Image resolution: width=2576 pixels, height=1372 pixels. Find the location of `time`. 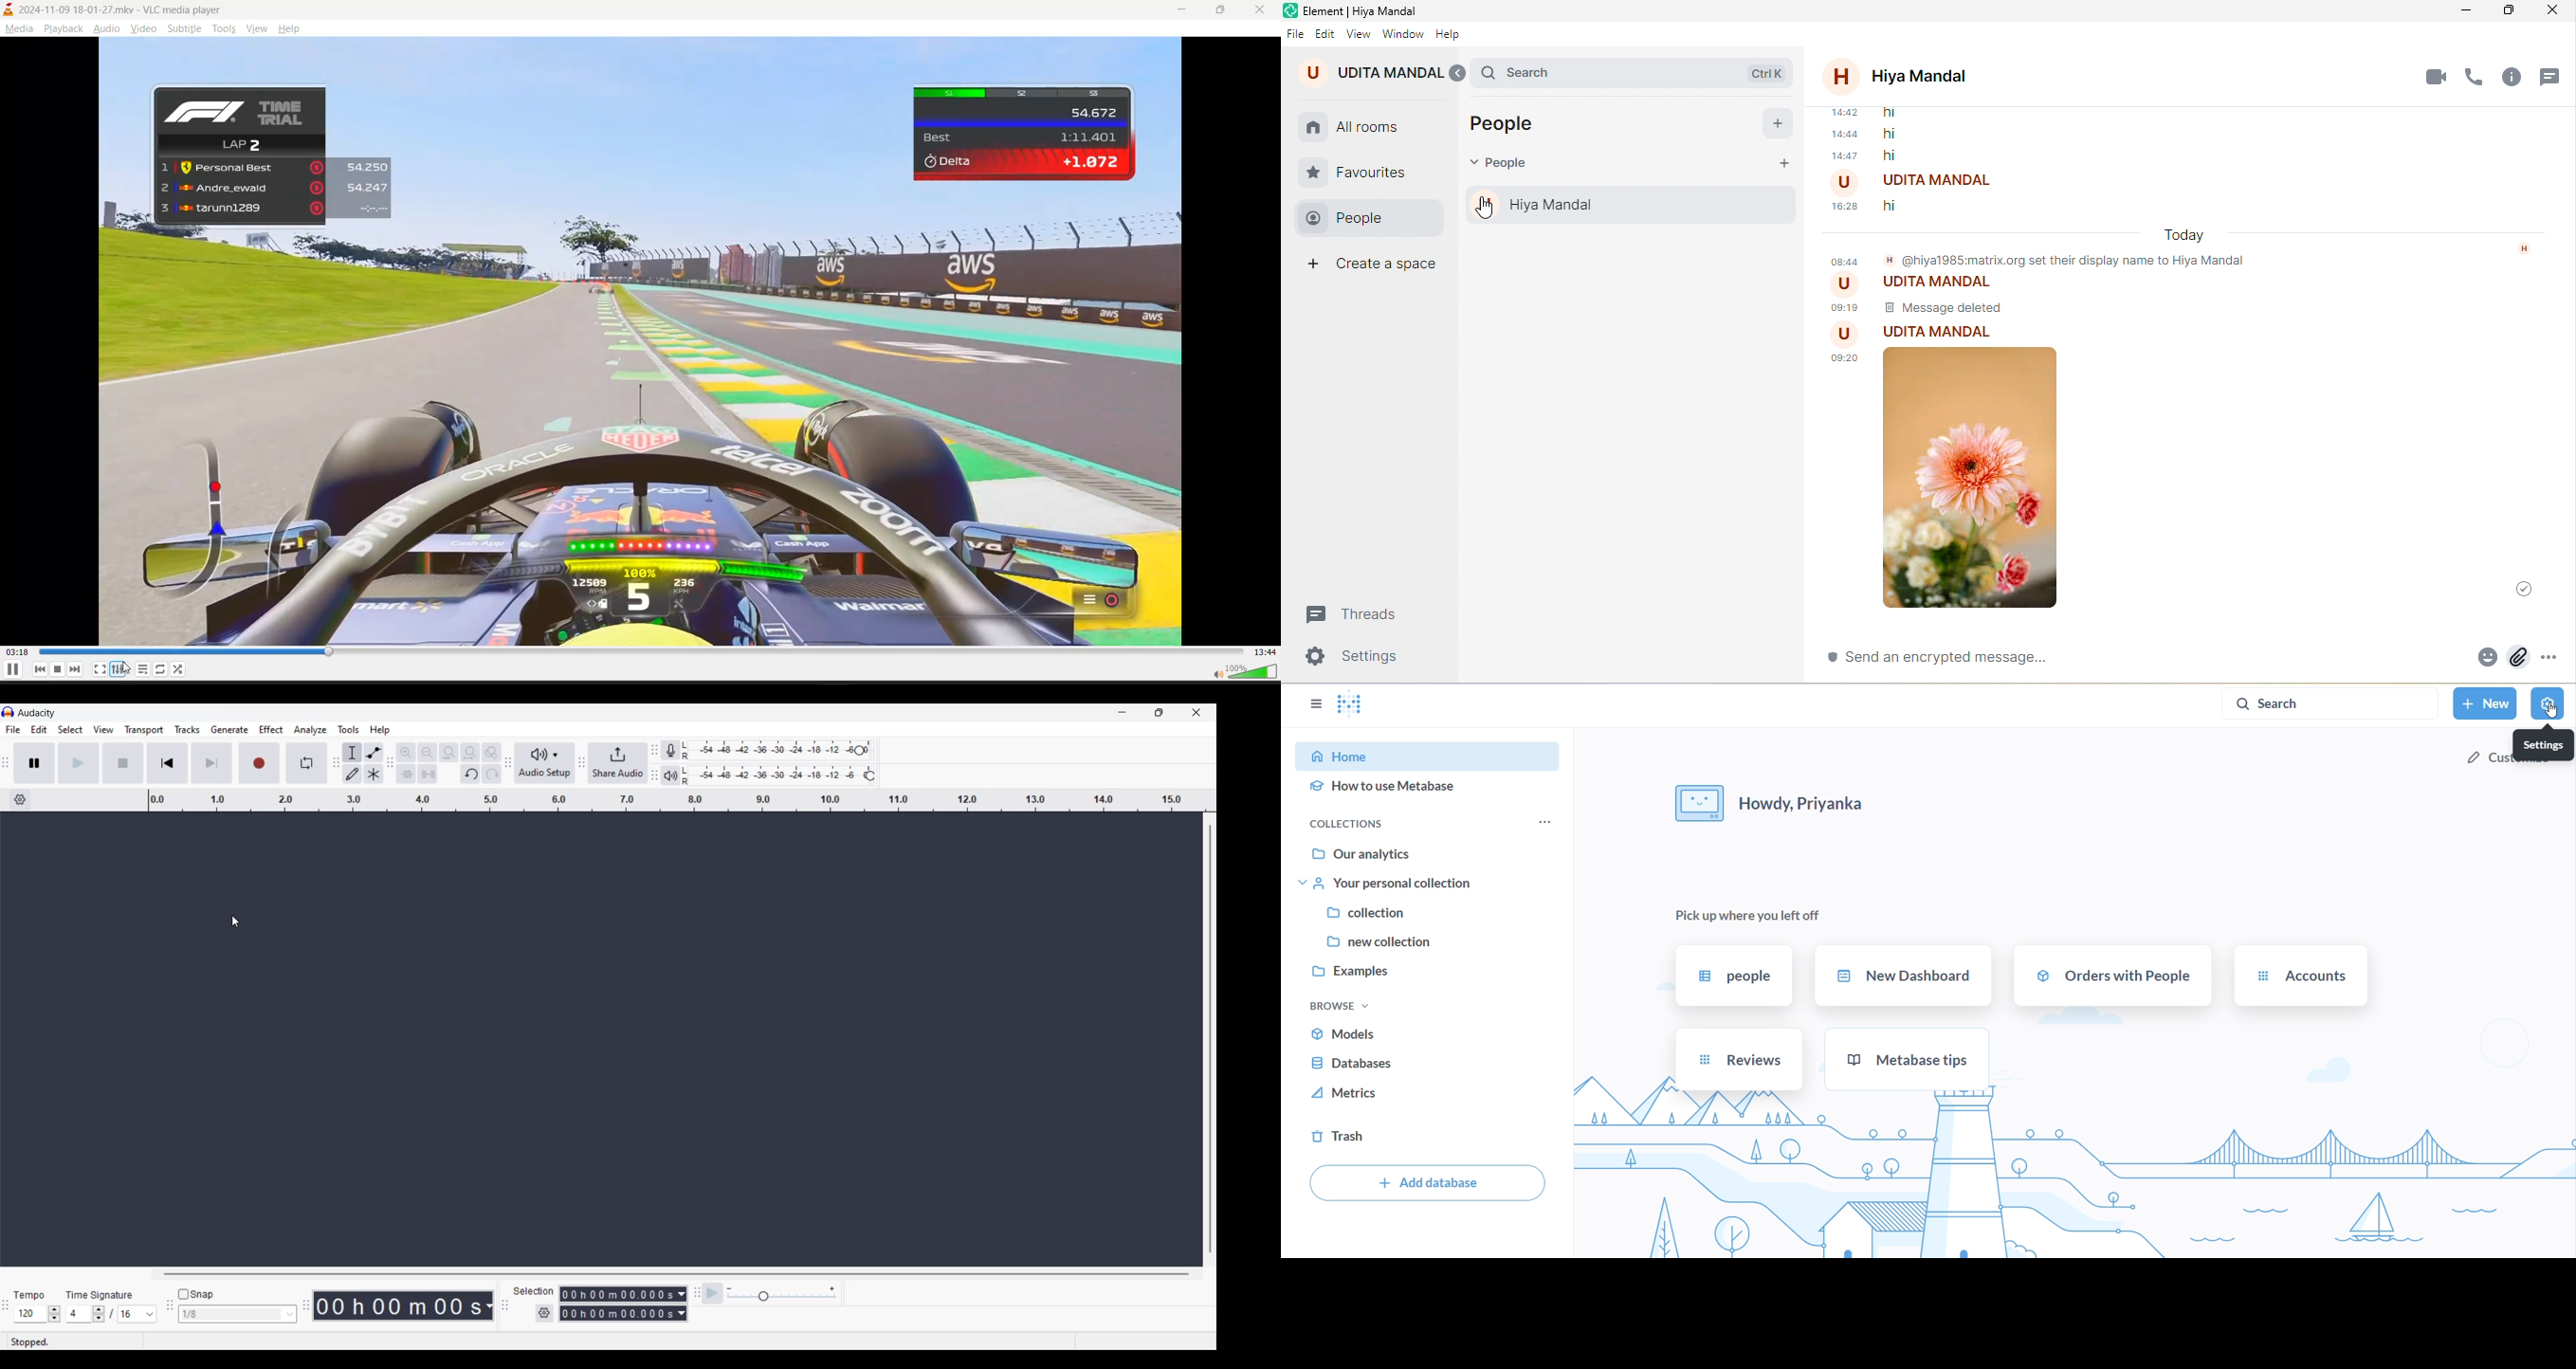

time is located at coordinates (1846, 309).